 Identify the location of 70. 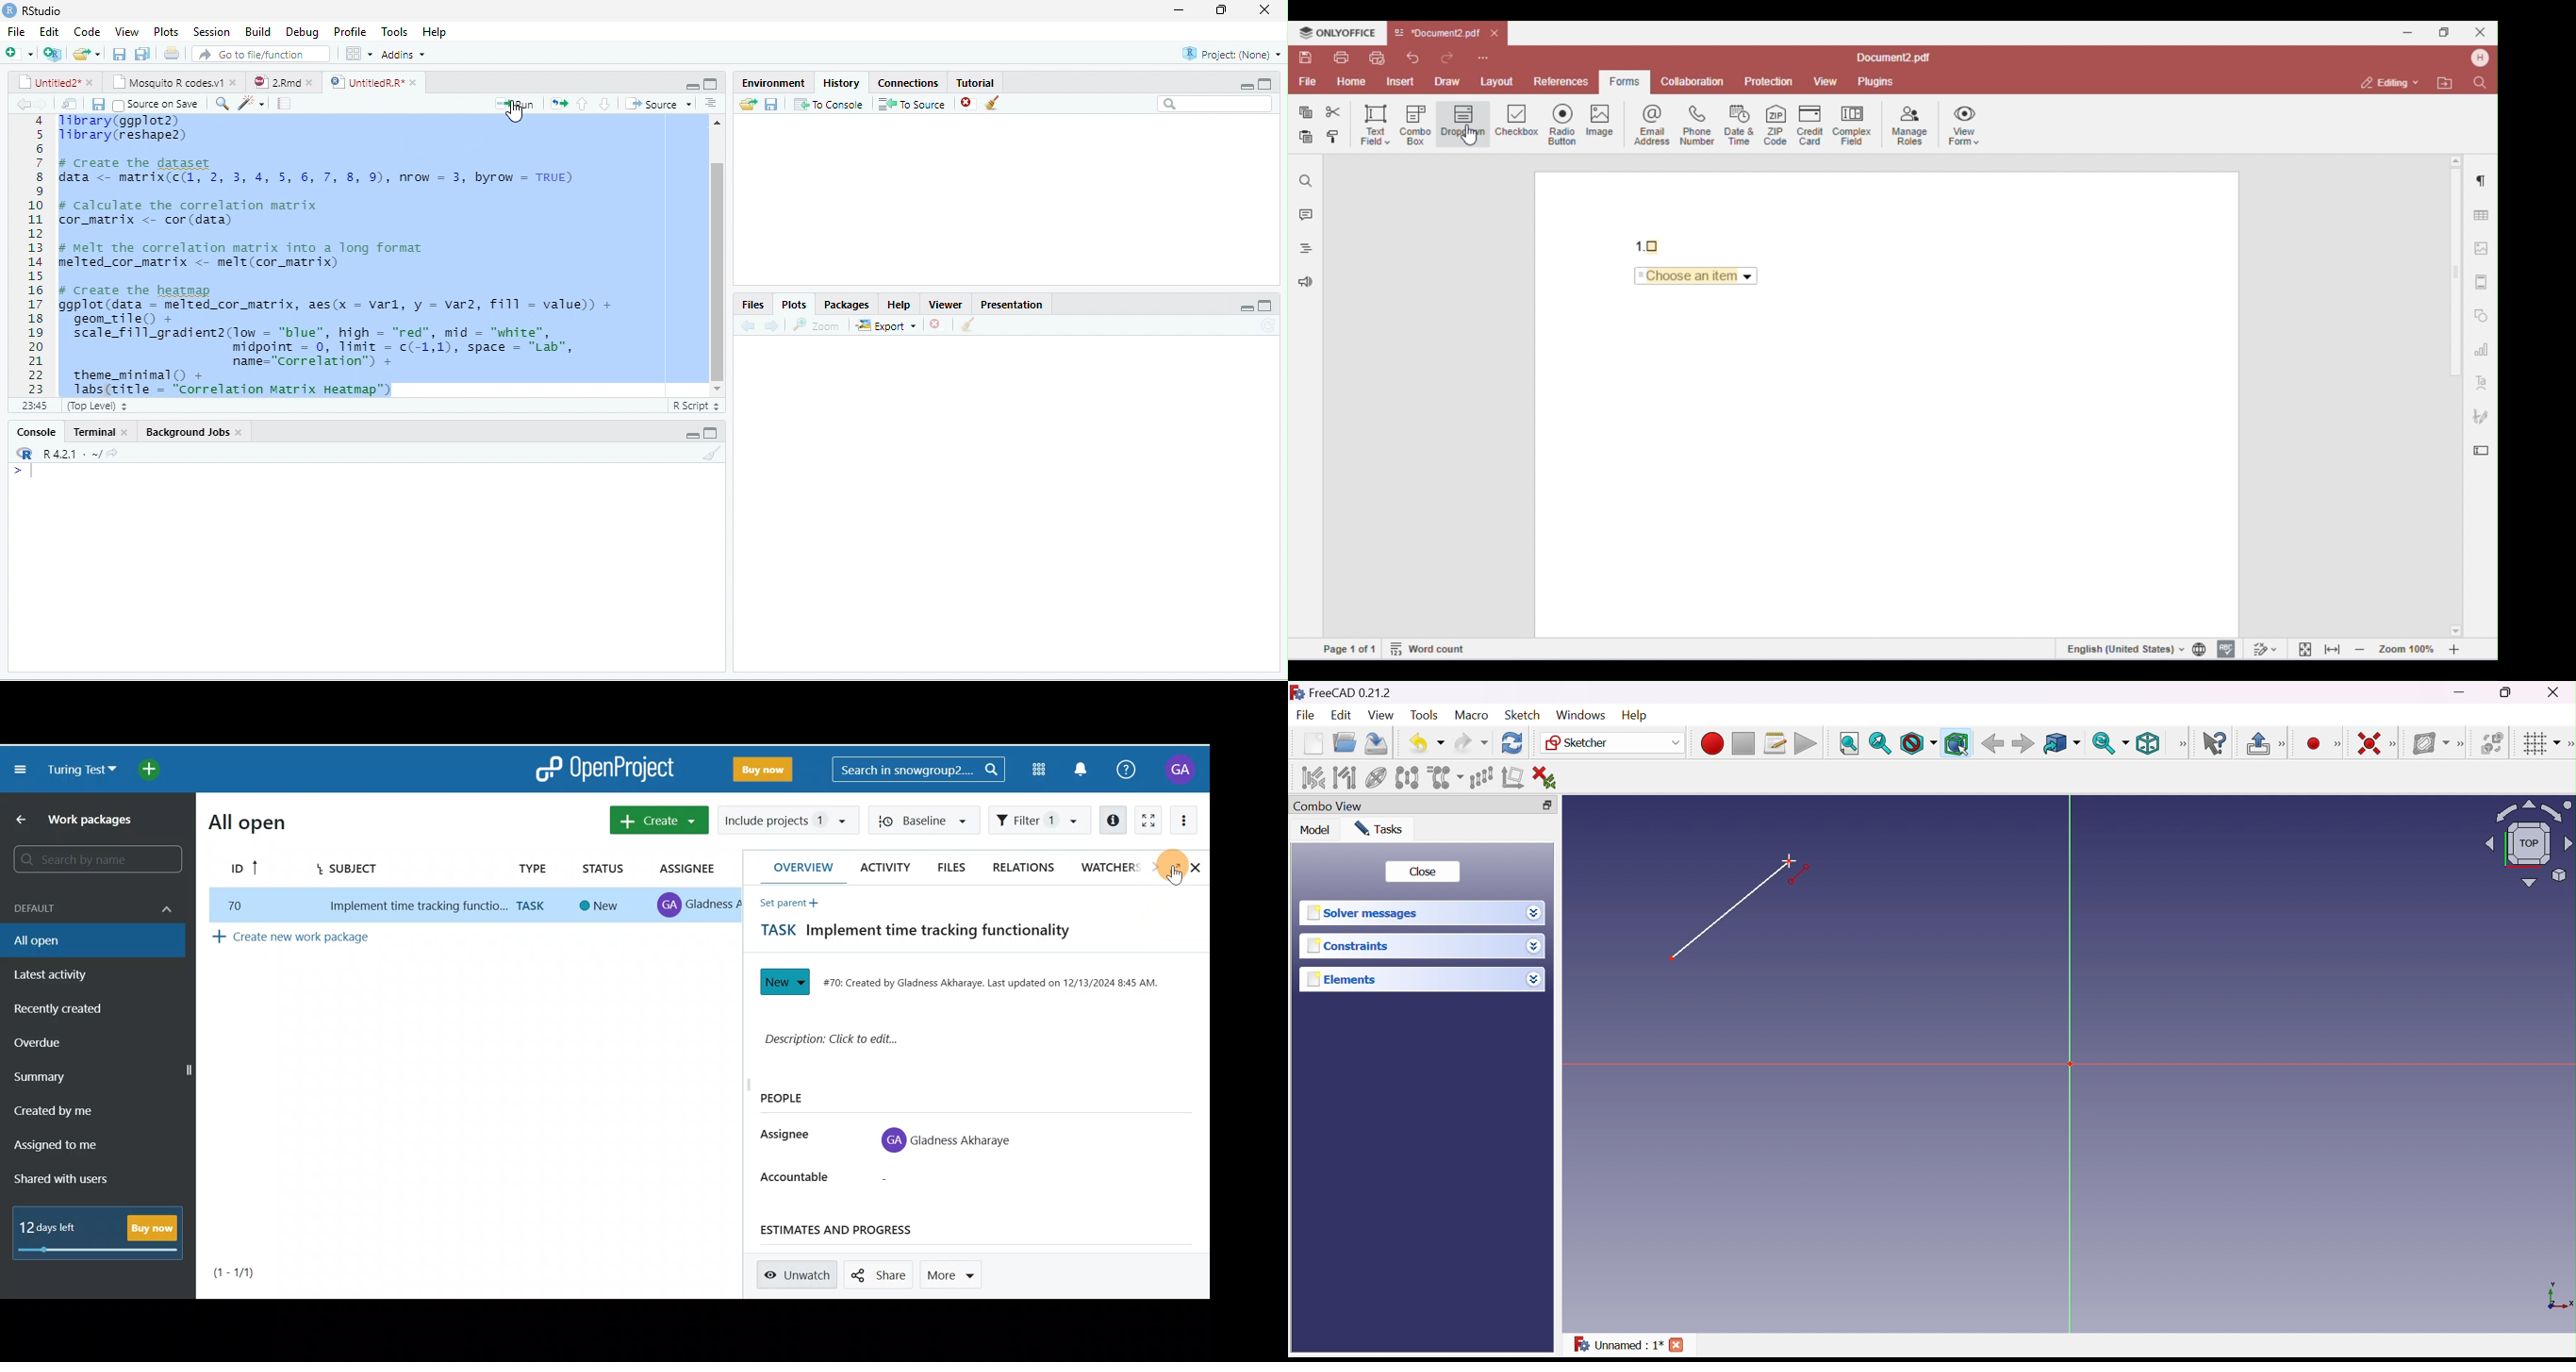
(238, 904).